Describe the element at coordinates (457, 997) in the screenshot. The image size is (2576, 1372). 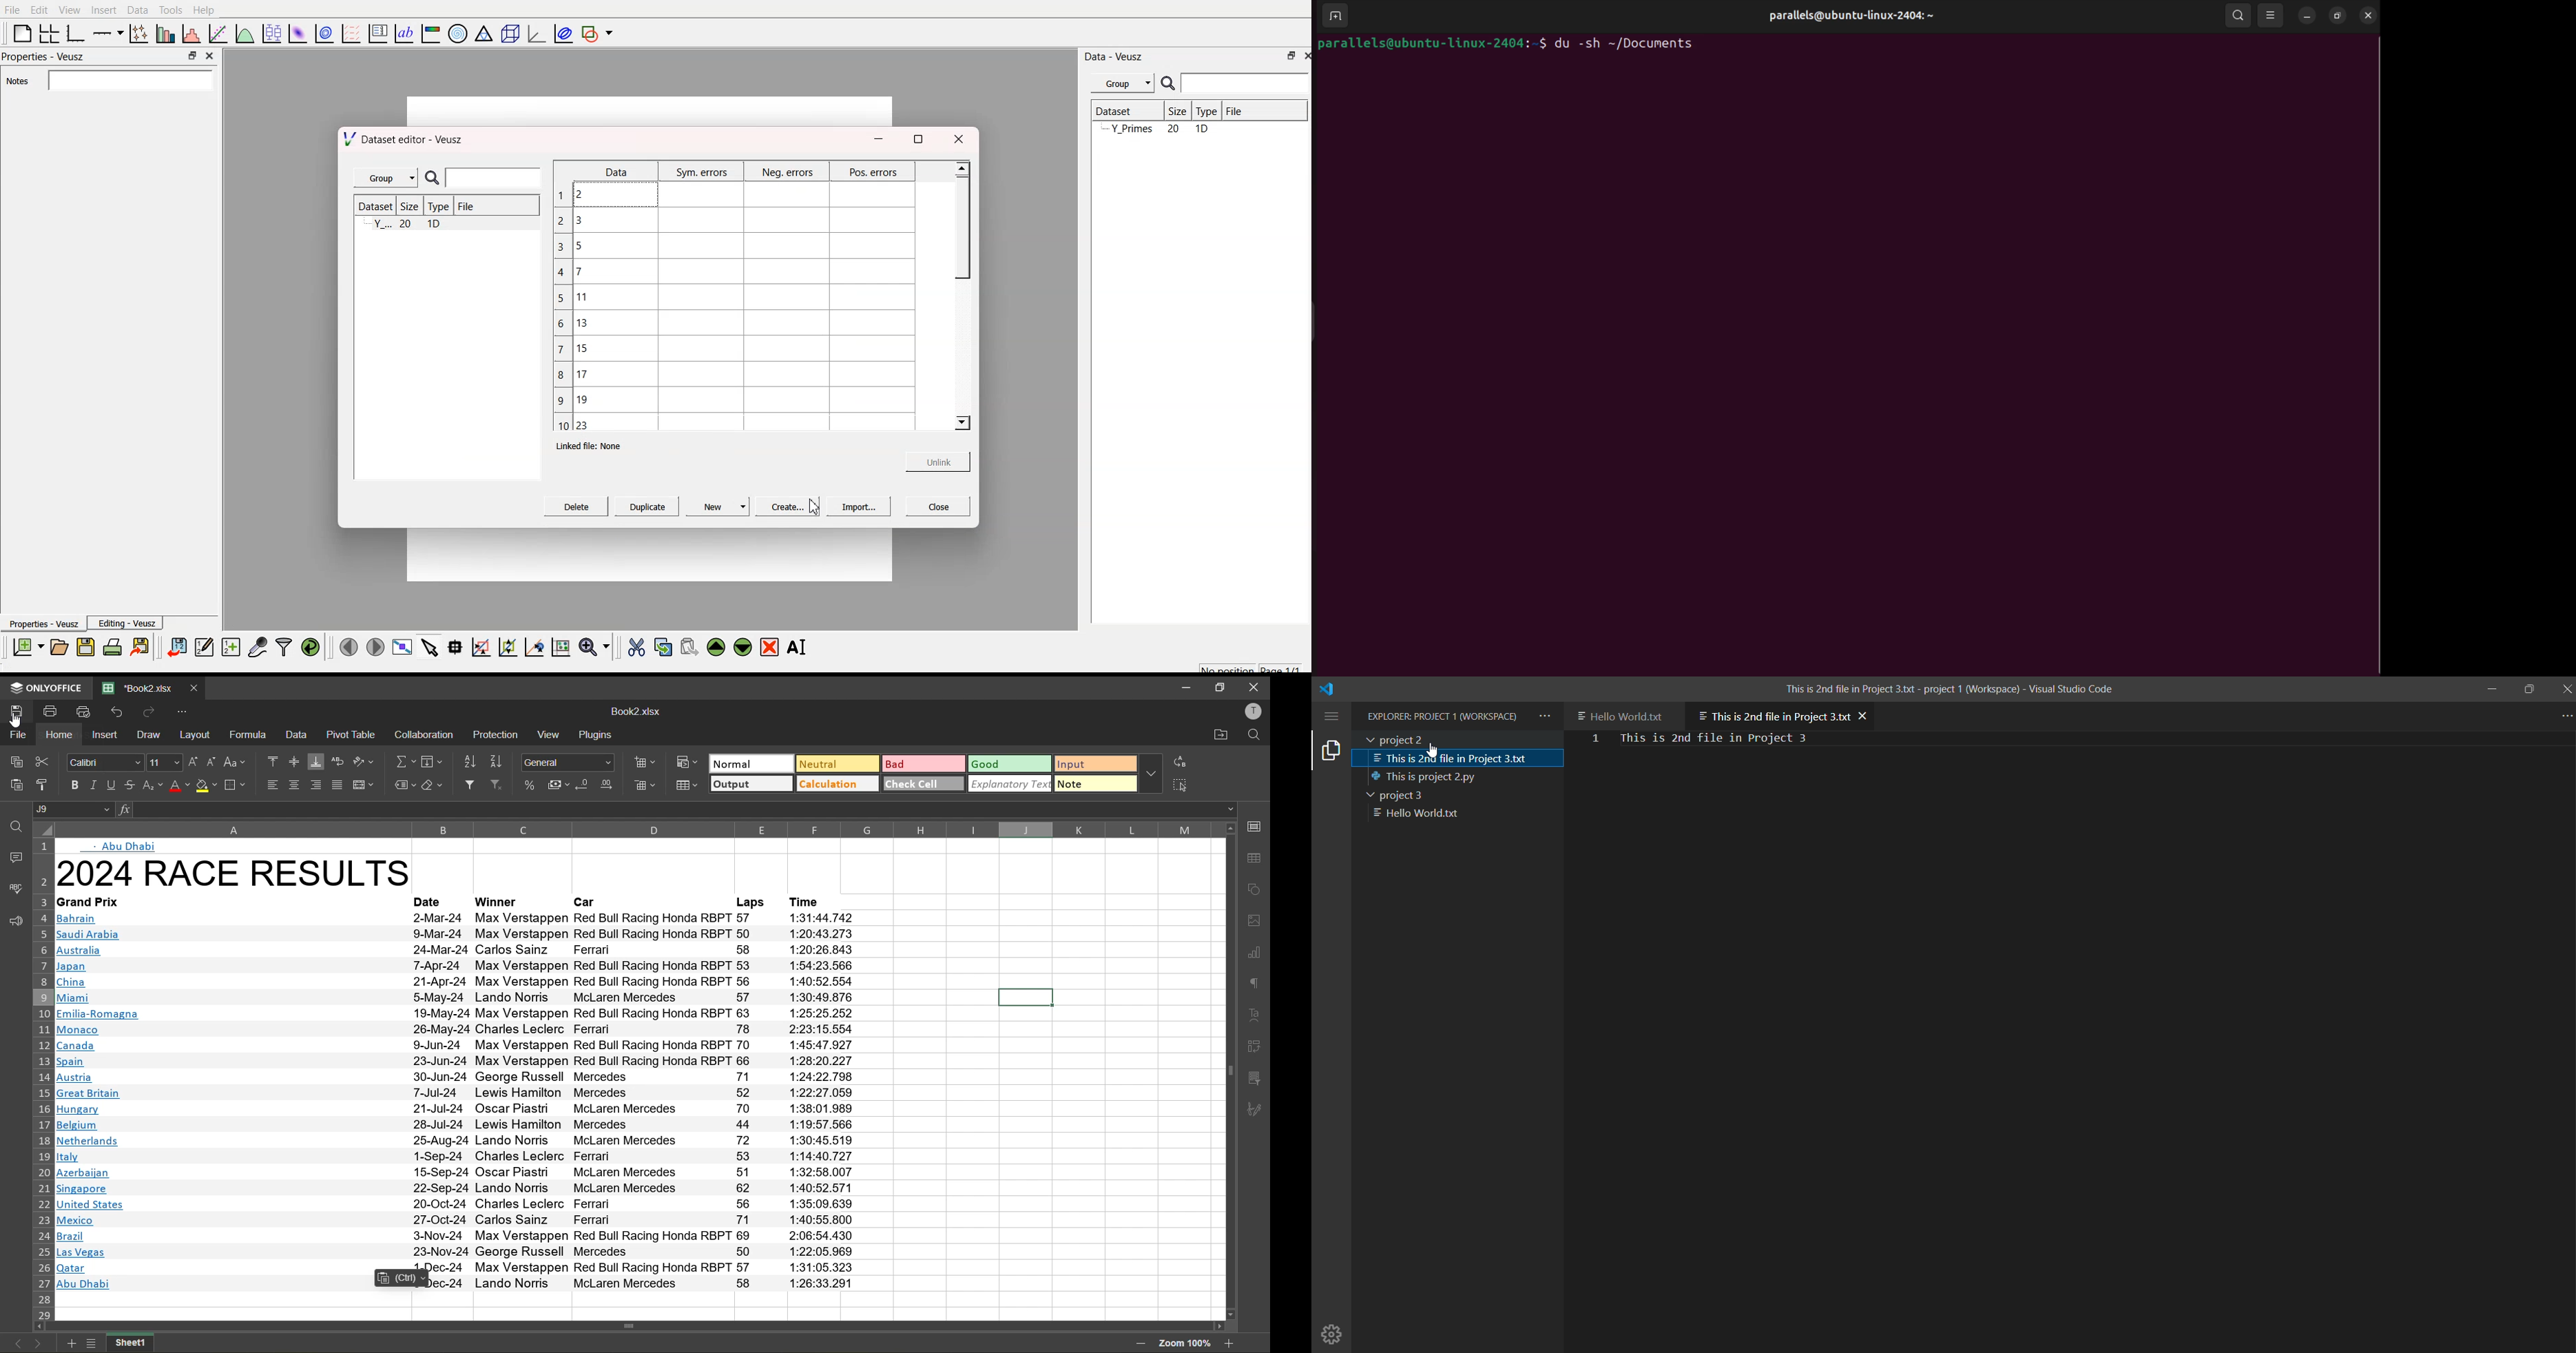
I see `text info` at that location.